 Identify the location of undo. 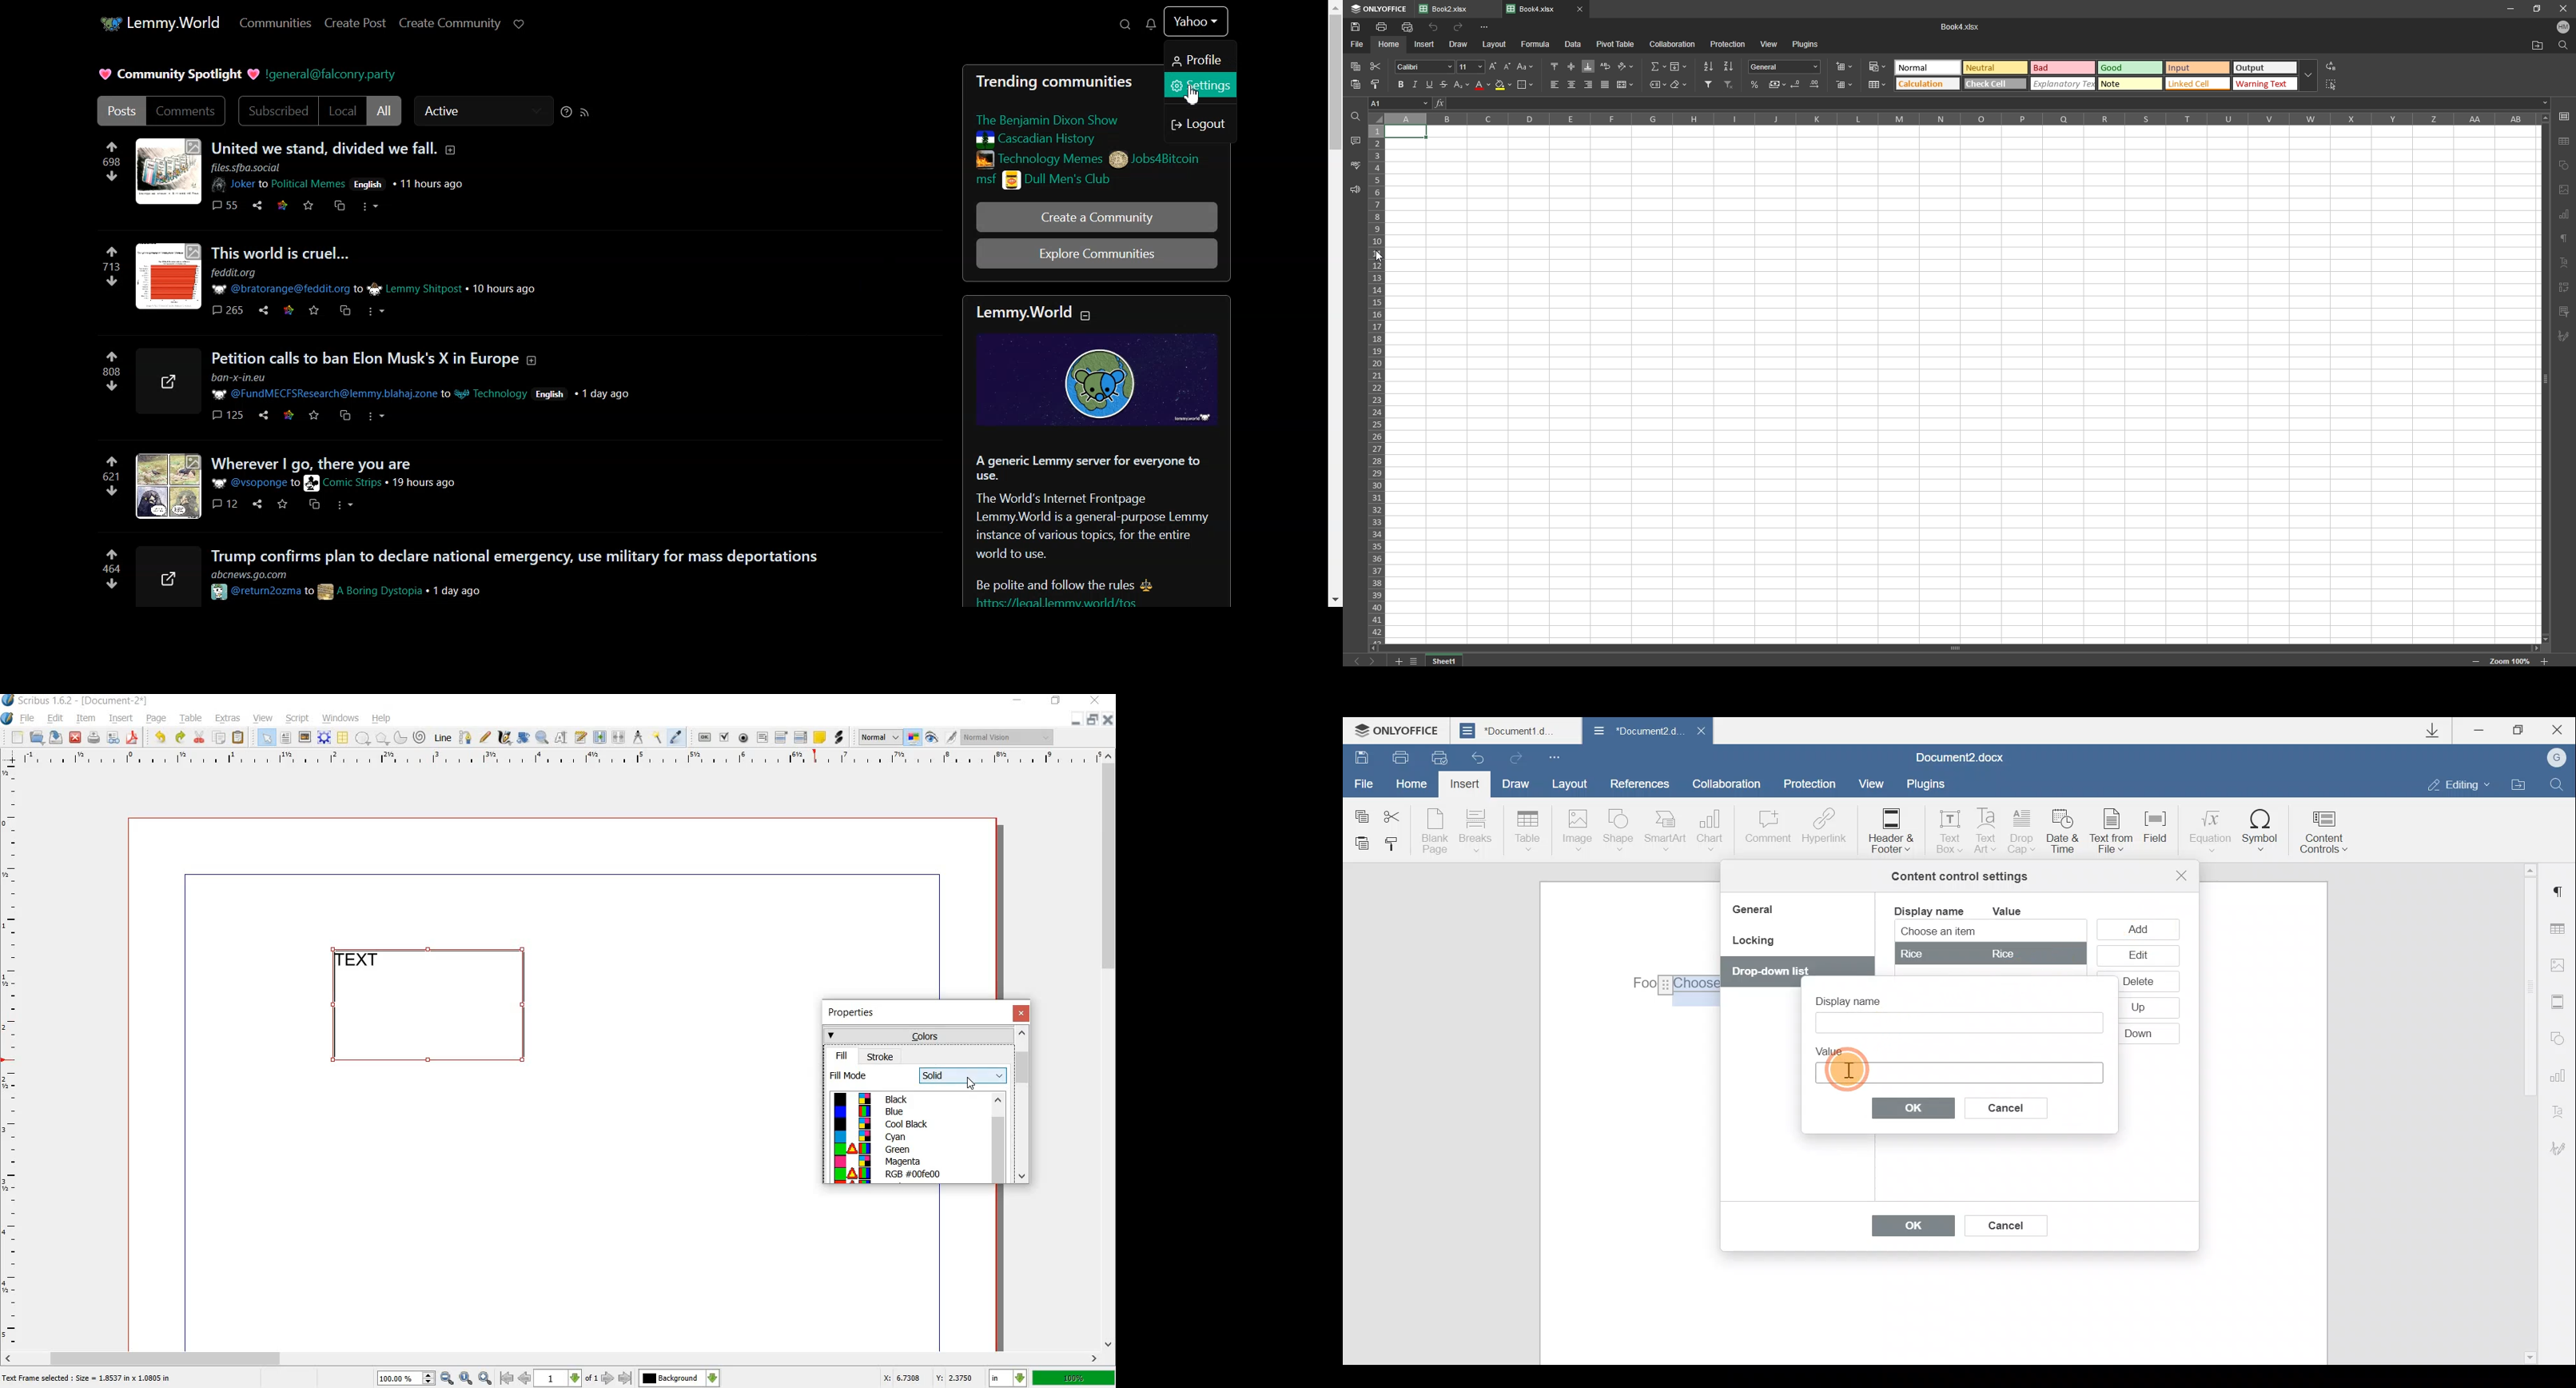
(1433, 27).